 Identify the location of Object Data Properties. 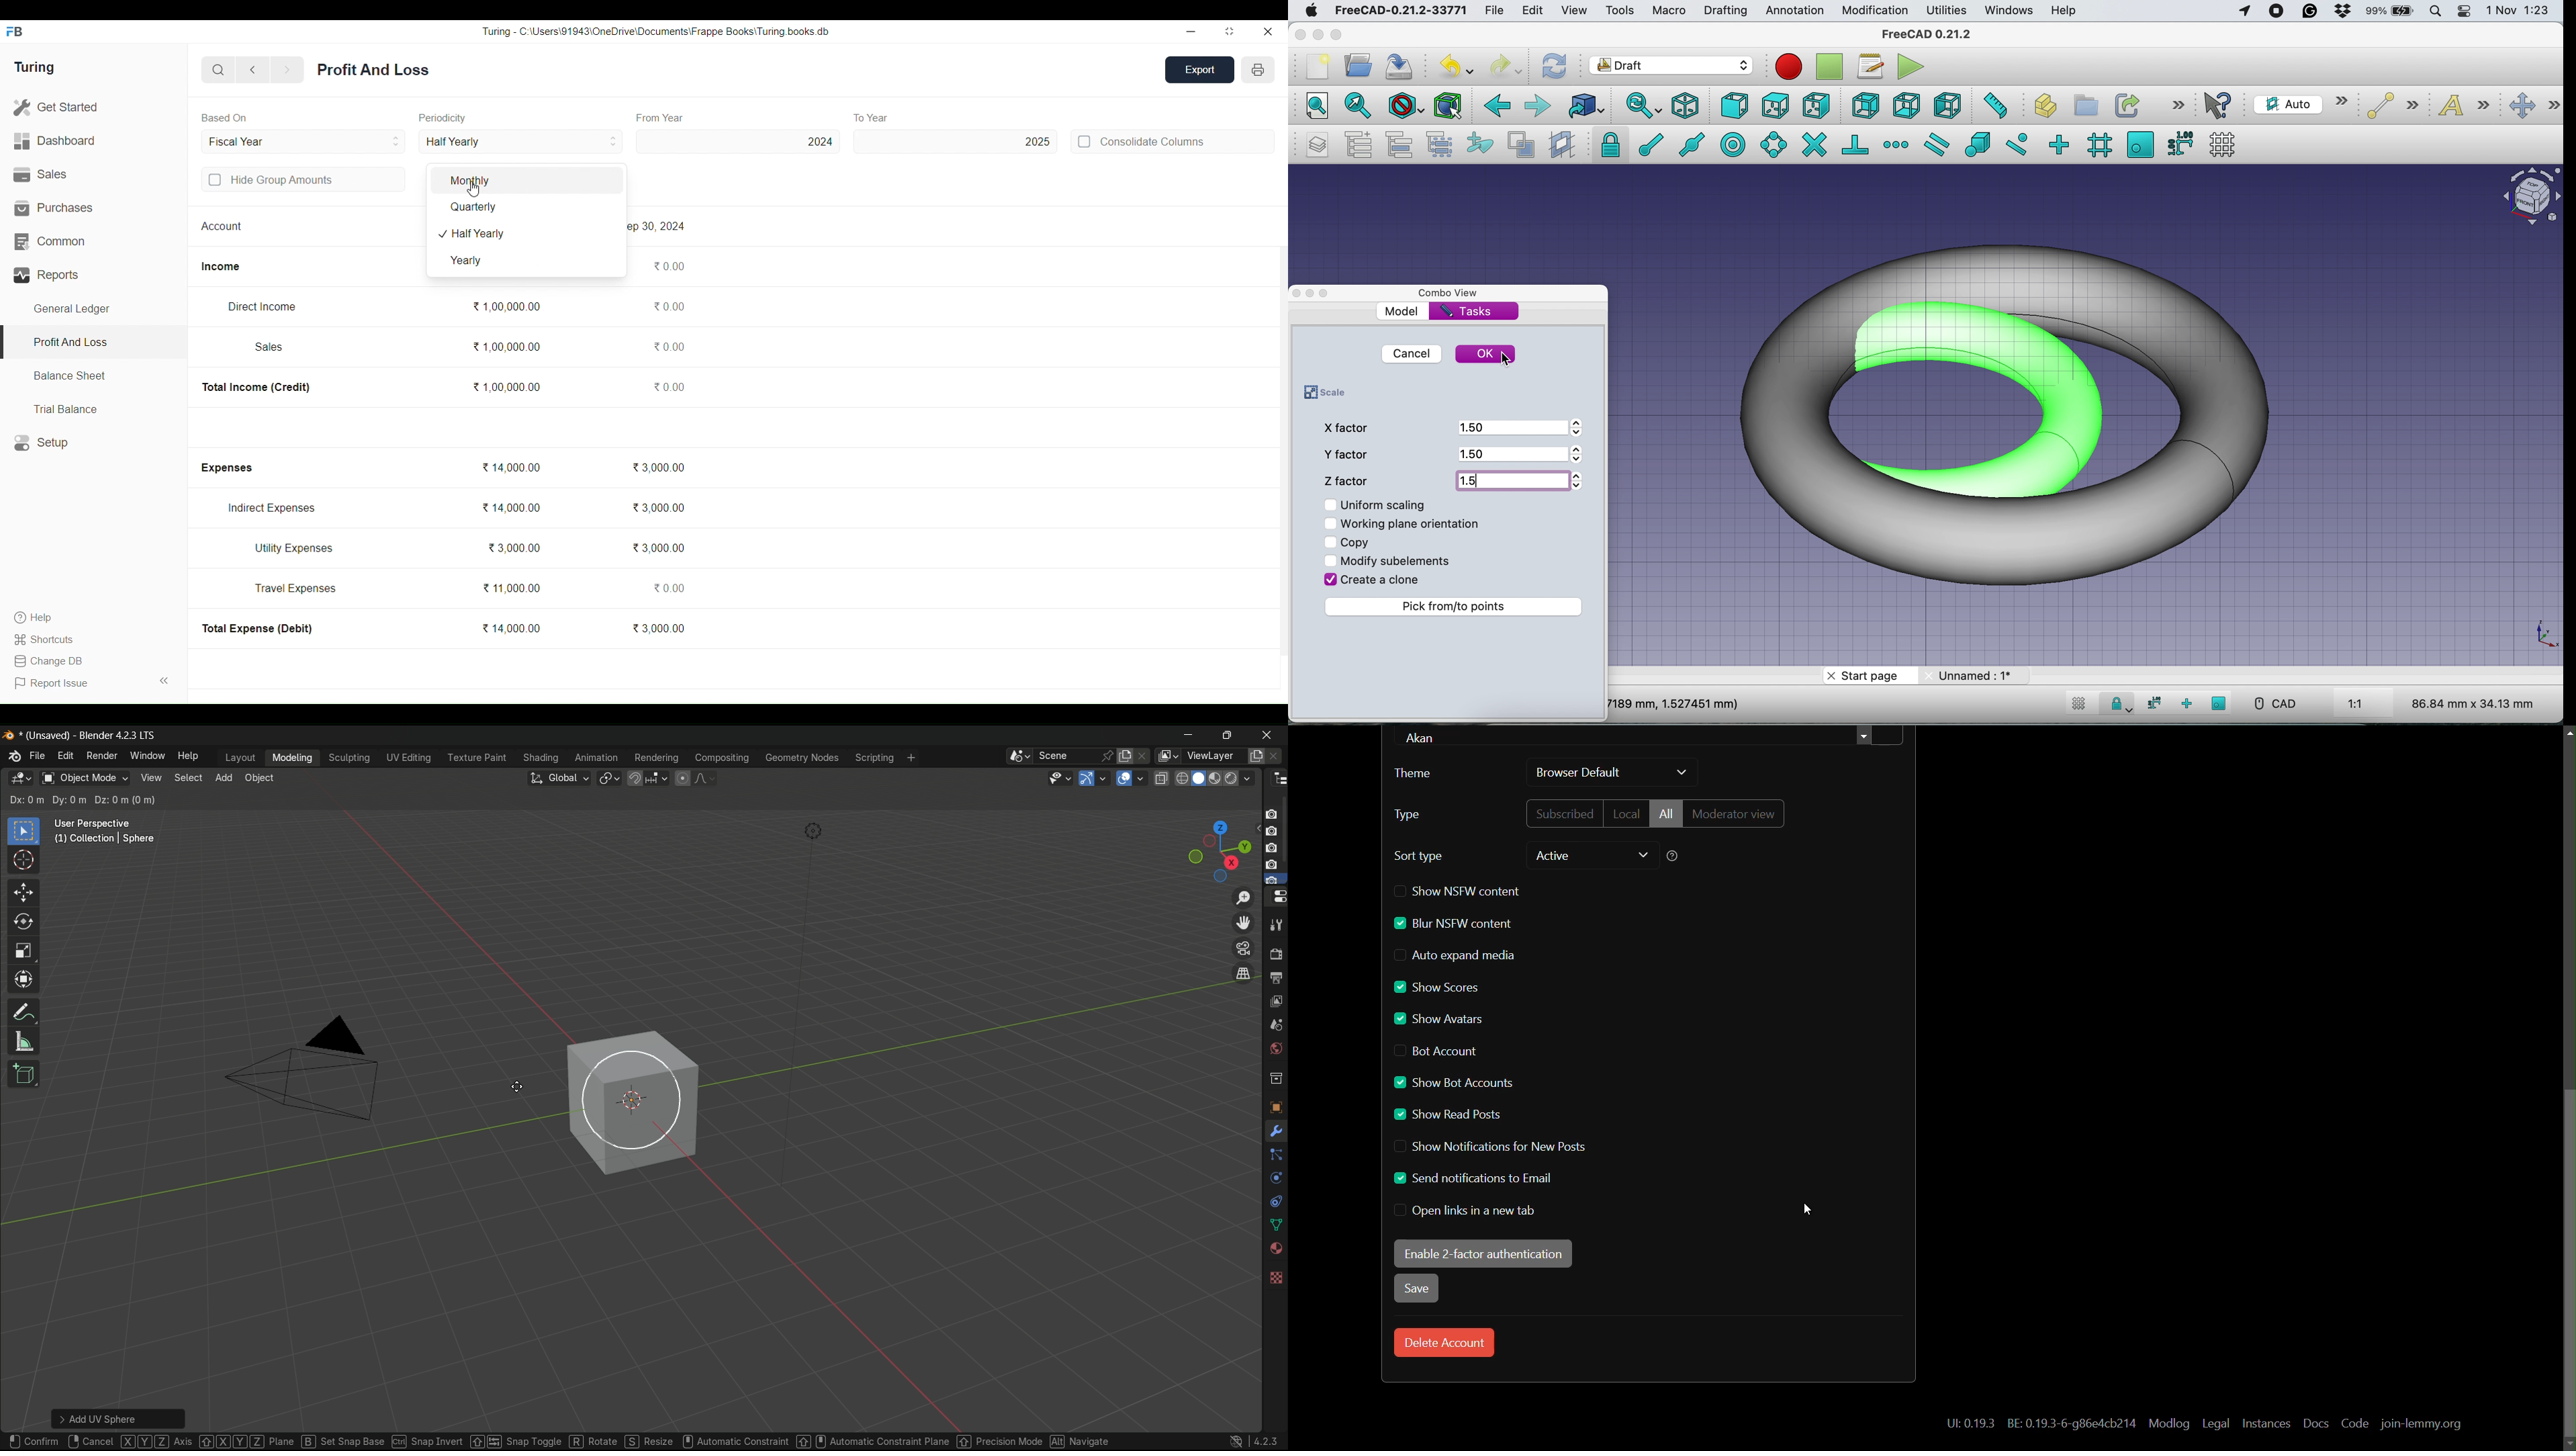
(1275, 1178).